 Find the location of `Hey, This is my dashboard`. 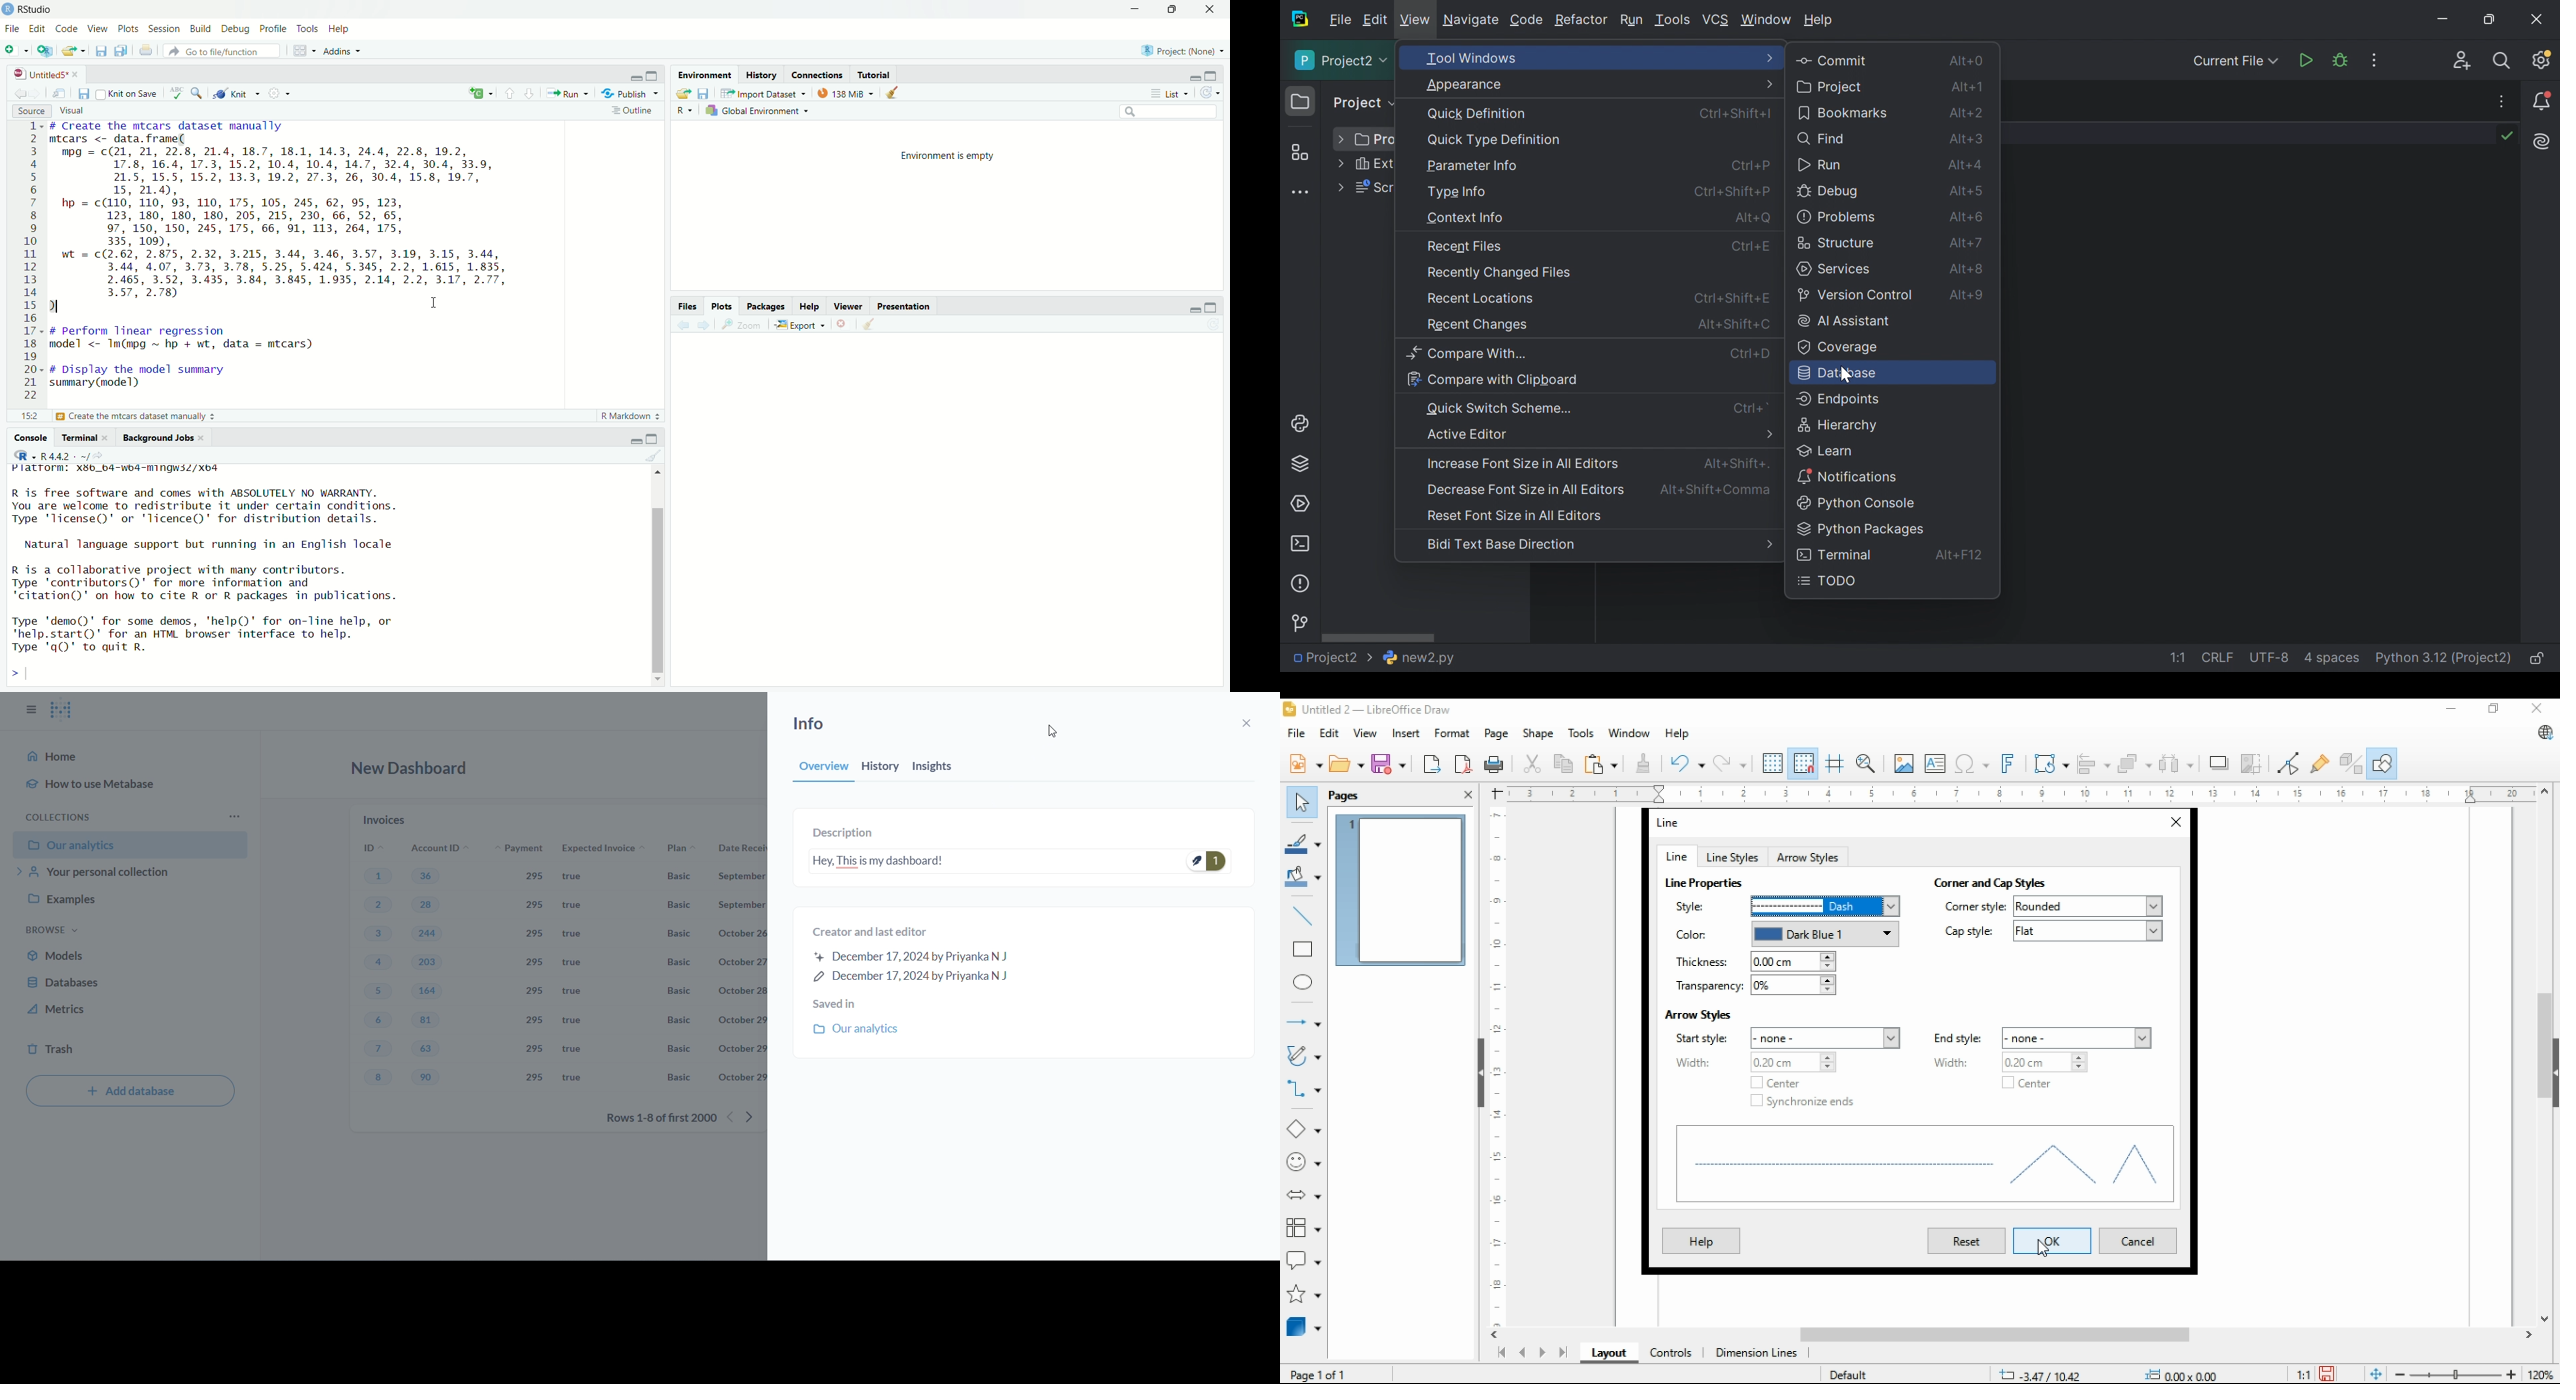

Hey, This is my dashboard is located at coordinates (1017, 862).